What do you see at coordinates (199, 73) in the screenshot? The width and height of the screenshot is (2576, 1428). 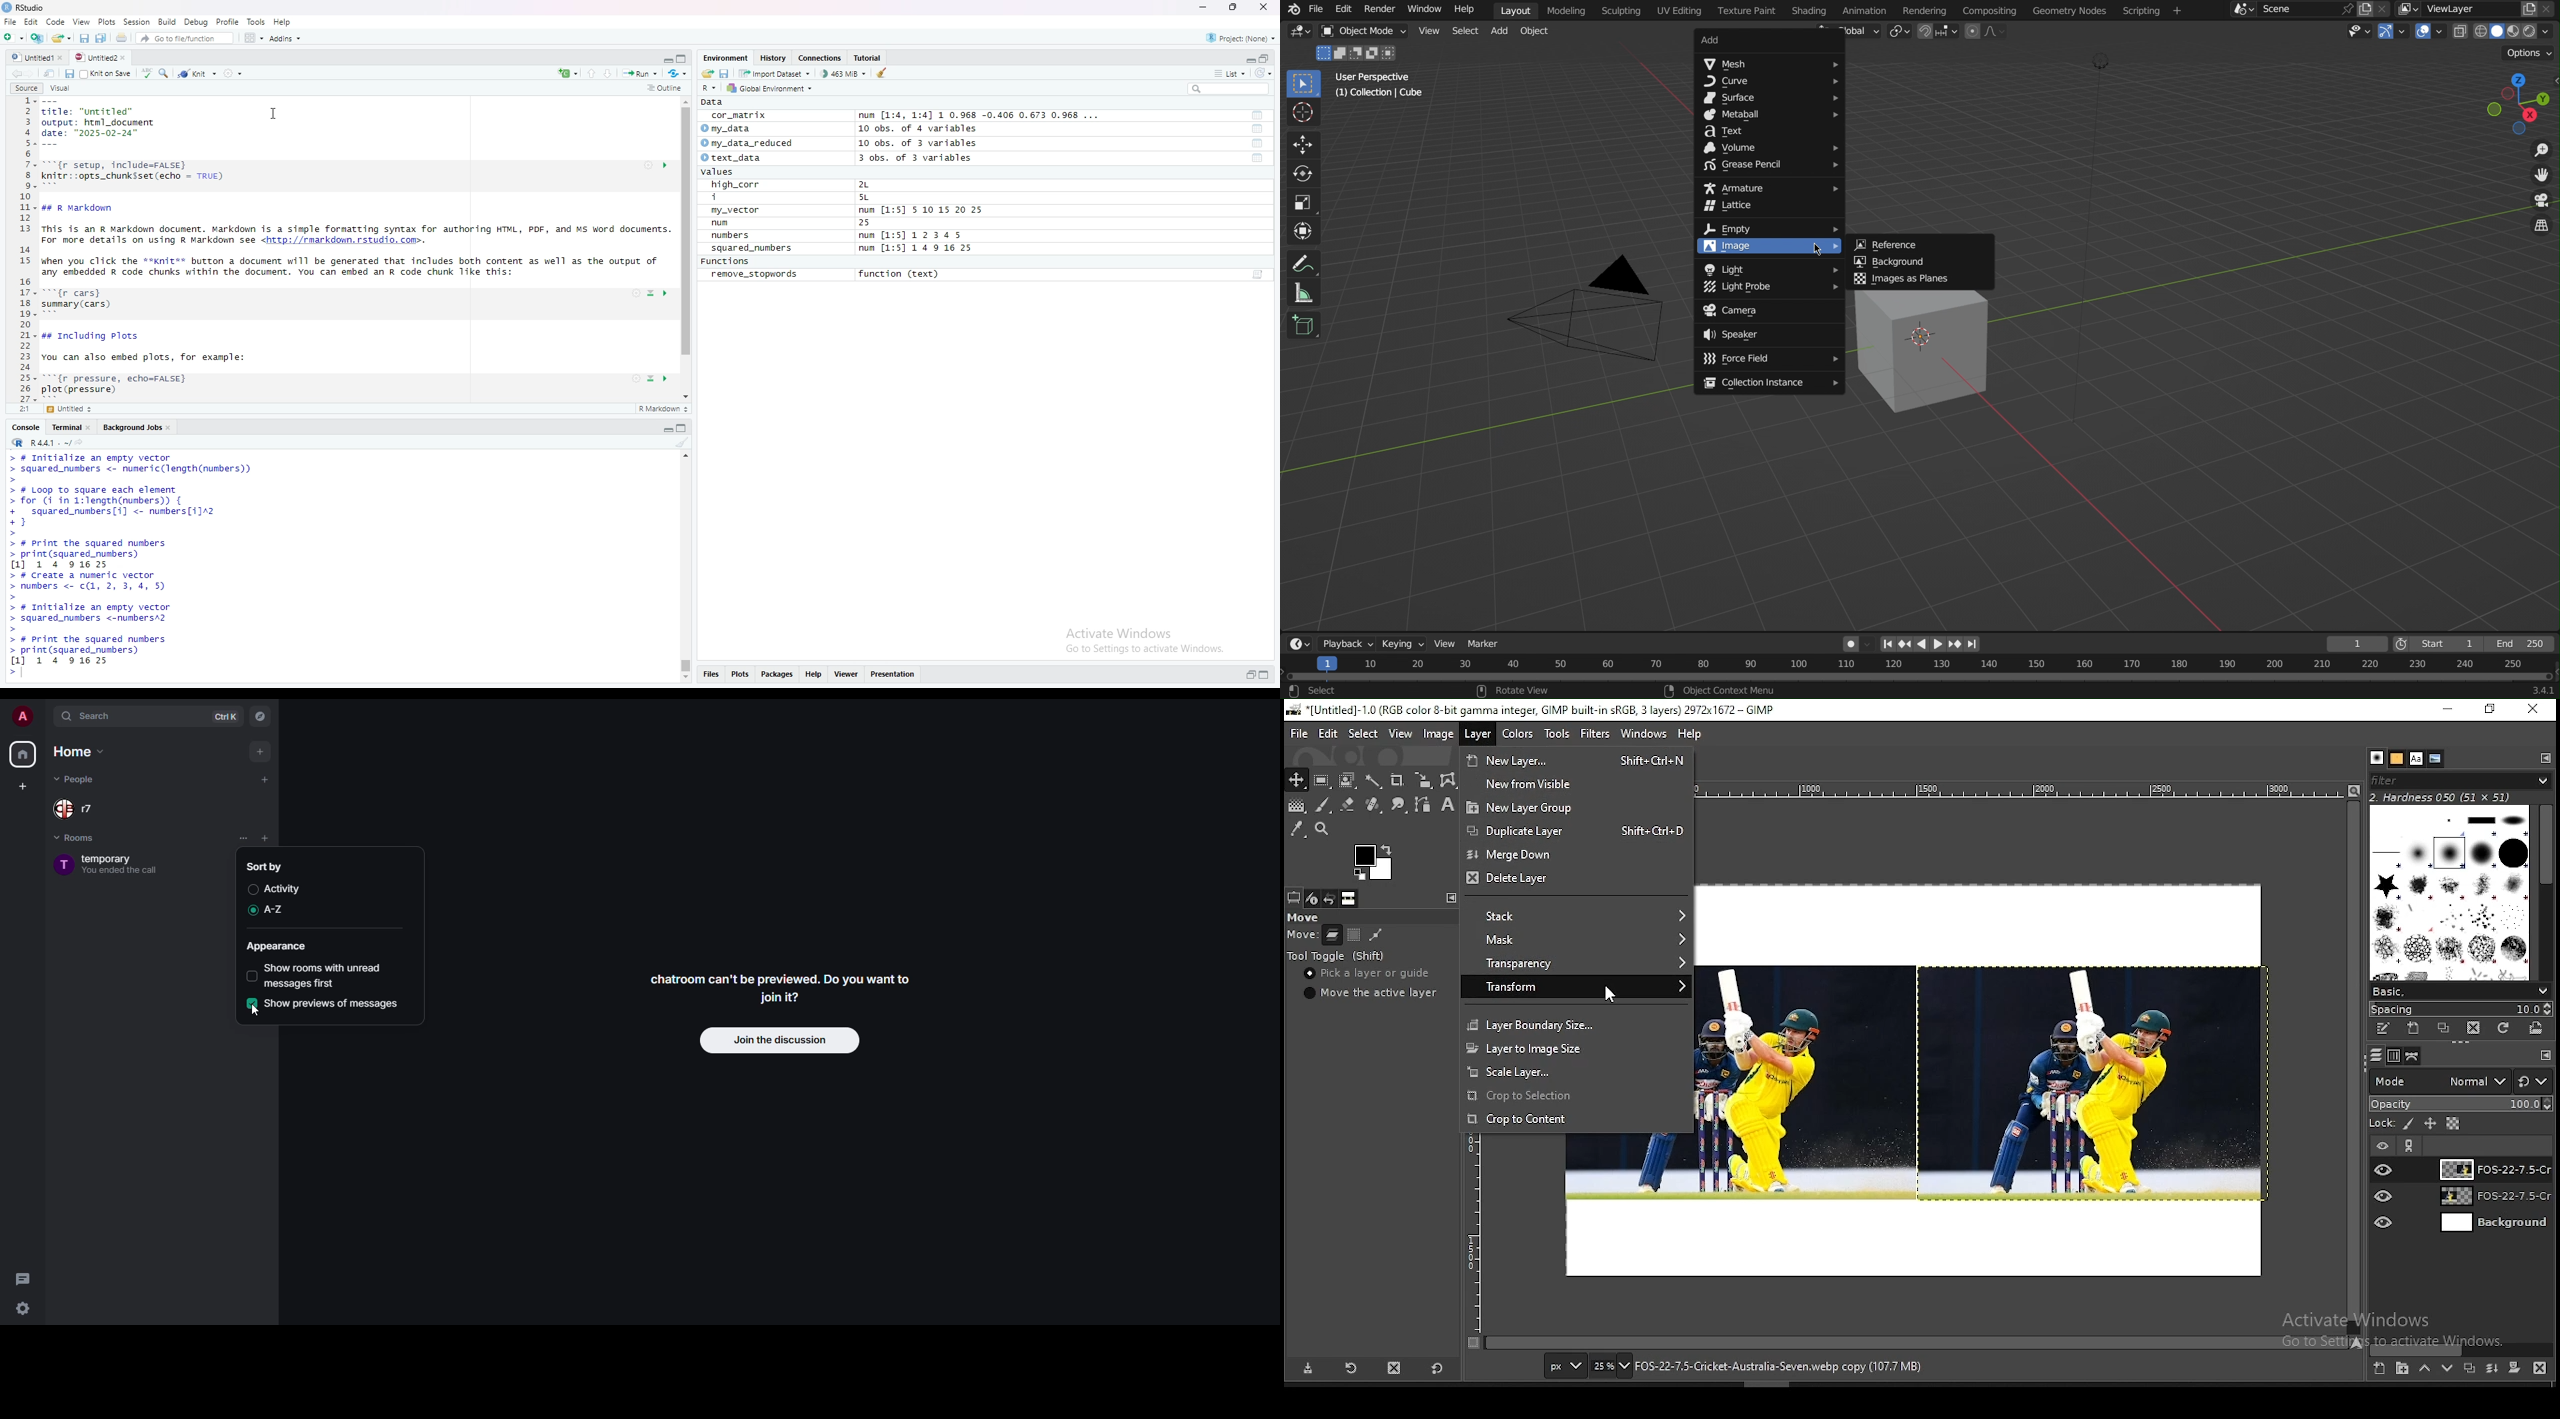 I see `knit` at bounding box center [199, 73].